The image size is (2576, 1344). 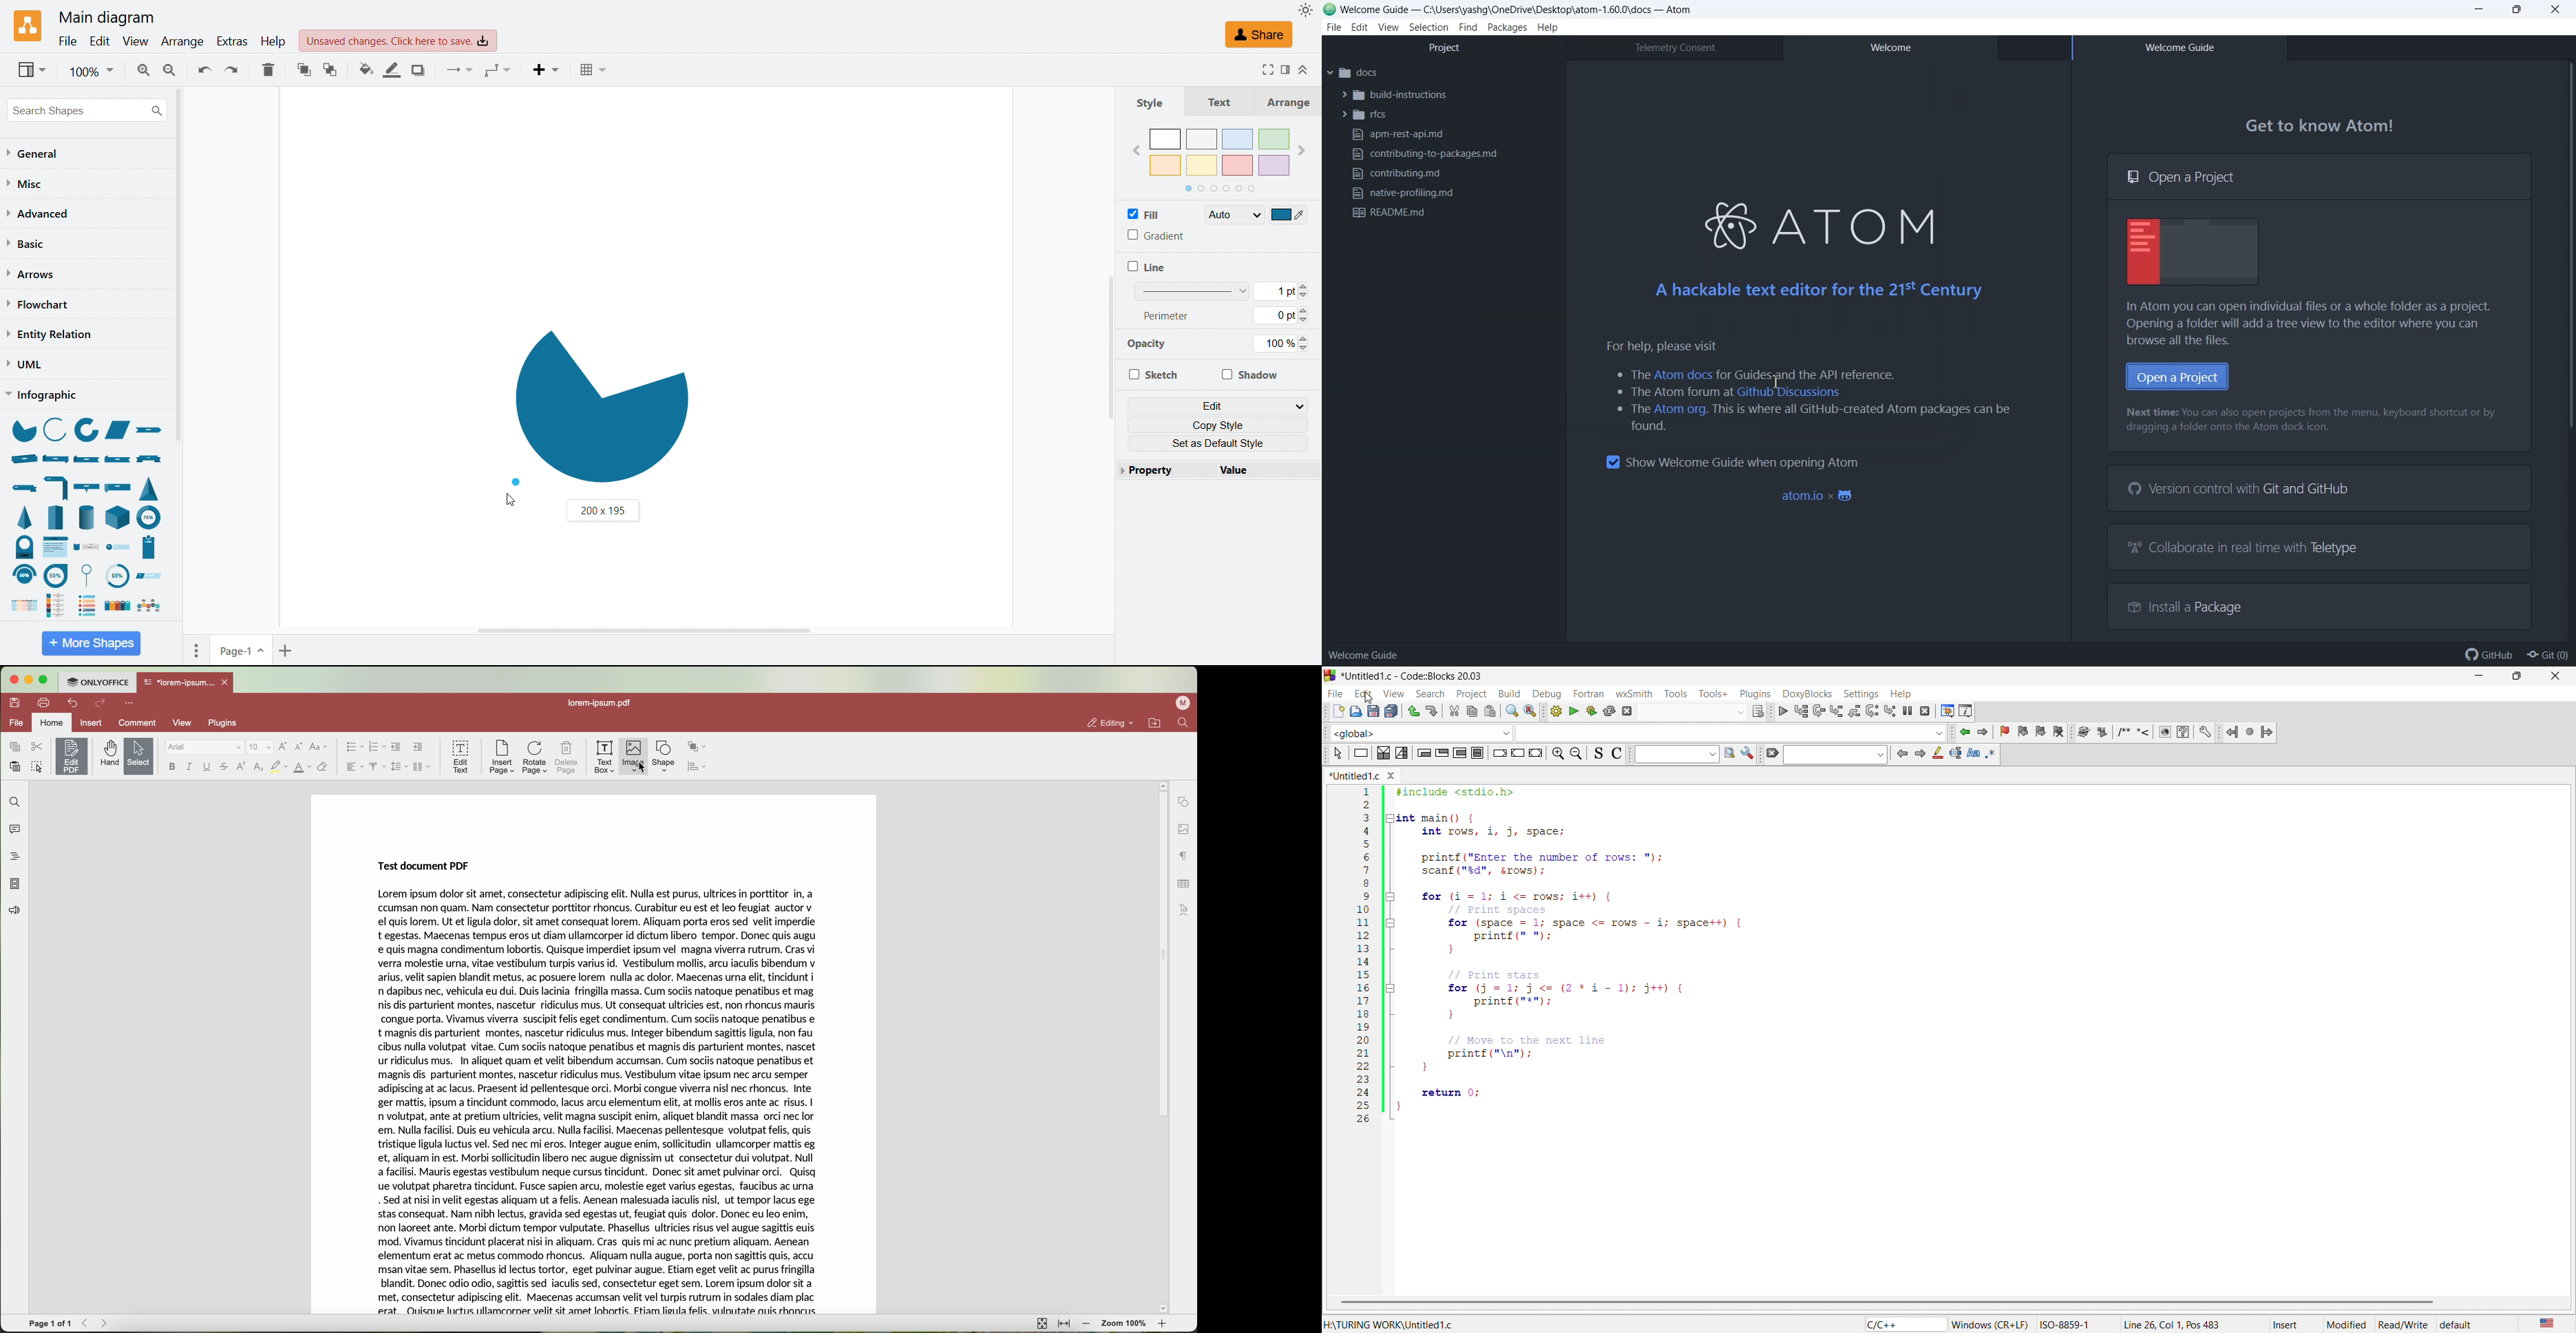 What do you see at coordinates (1167, 315) in the screenshot?
I see `perimeter` at bounding box center [1167, 315].